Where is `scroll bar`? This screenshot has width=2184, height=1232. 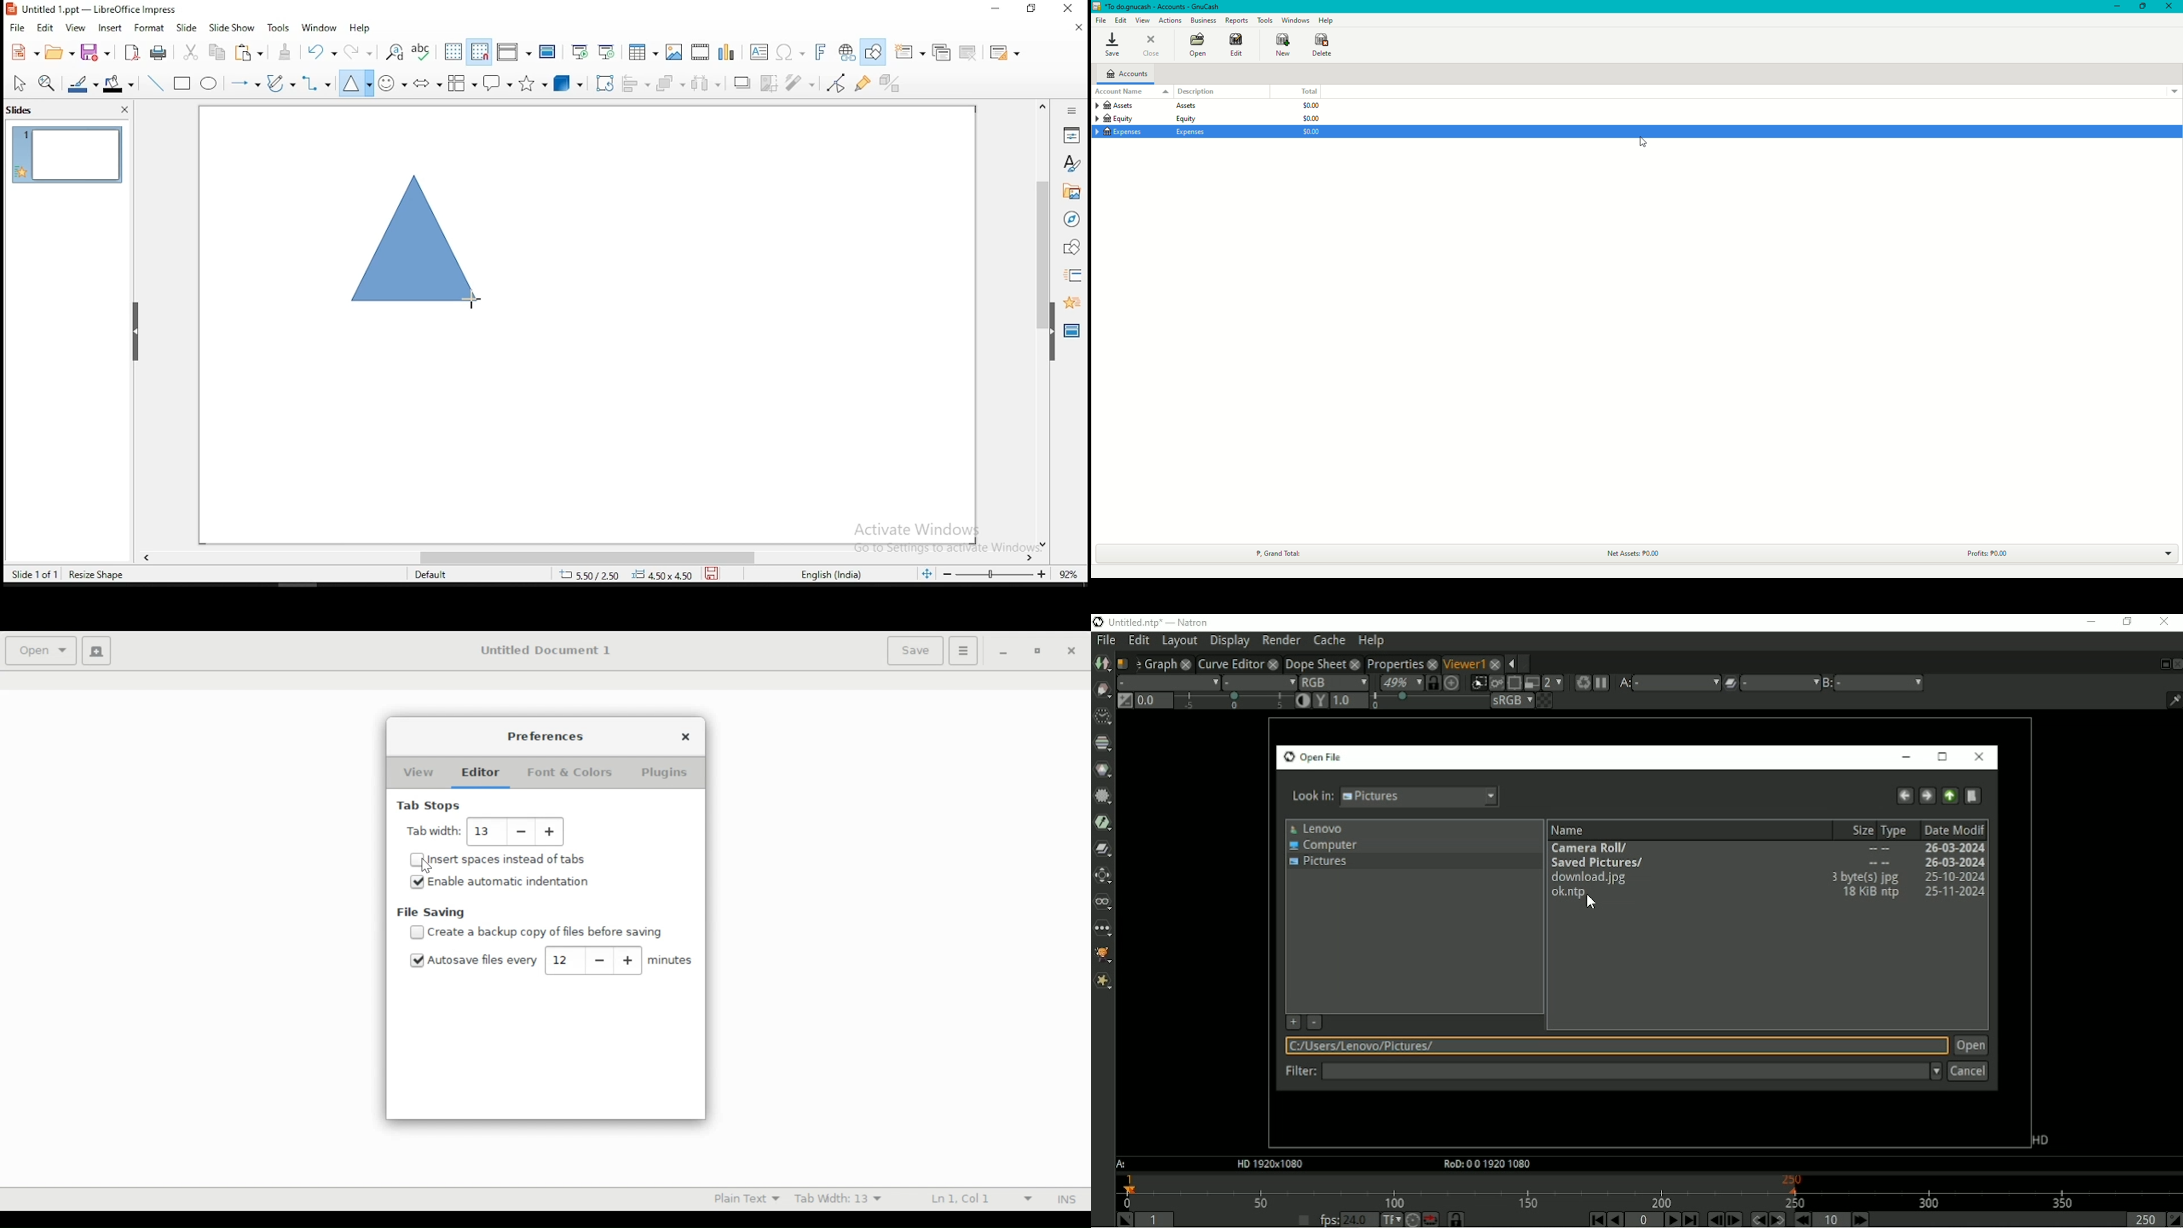 scroll bar is located at coordinates (589, 559).